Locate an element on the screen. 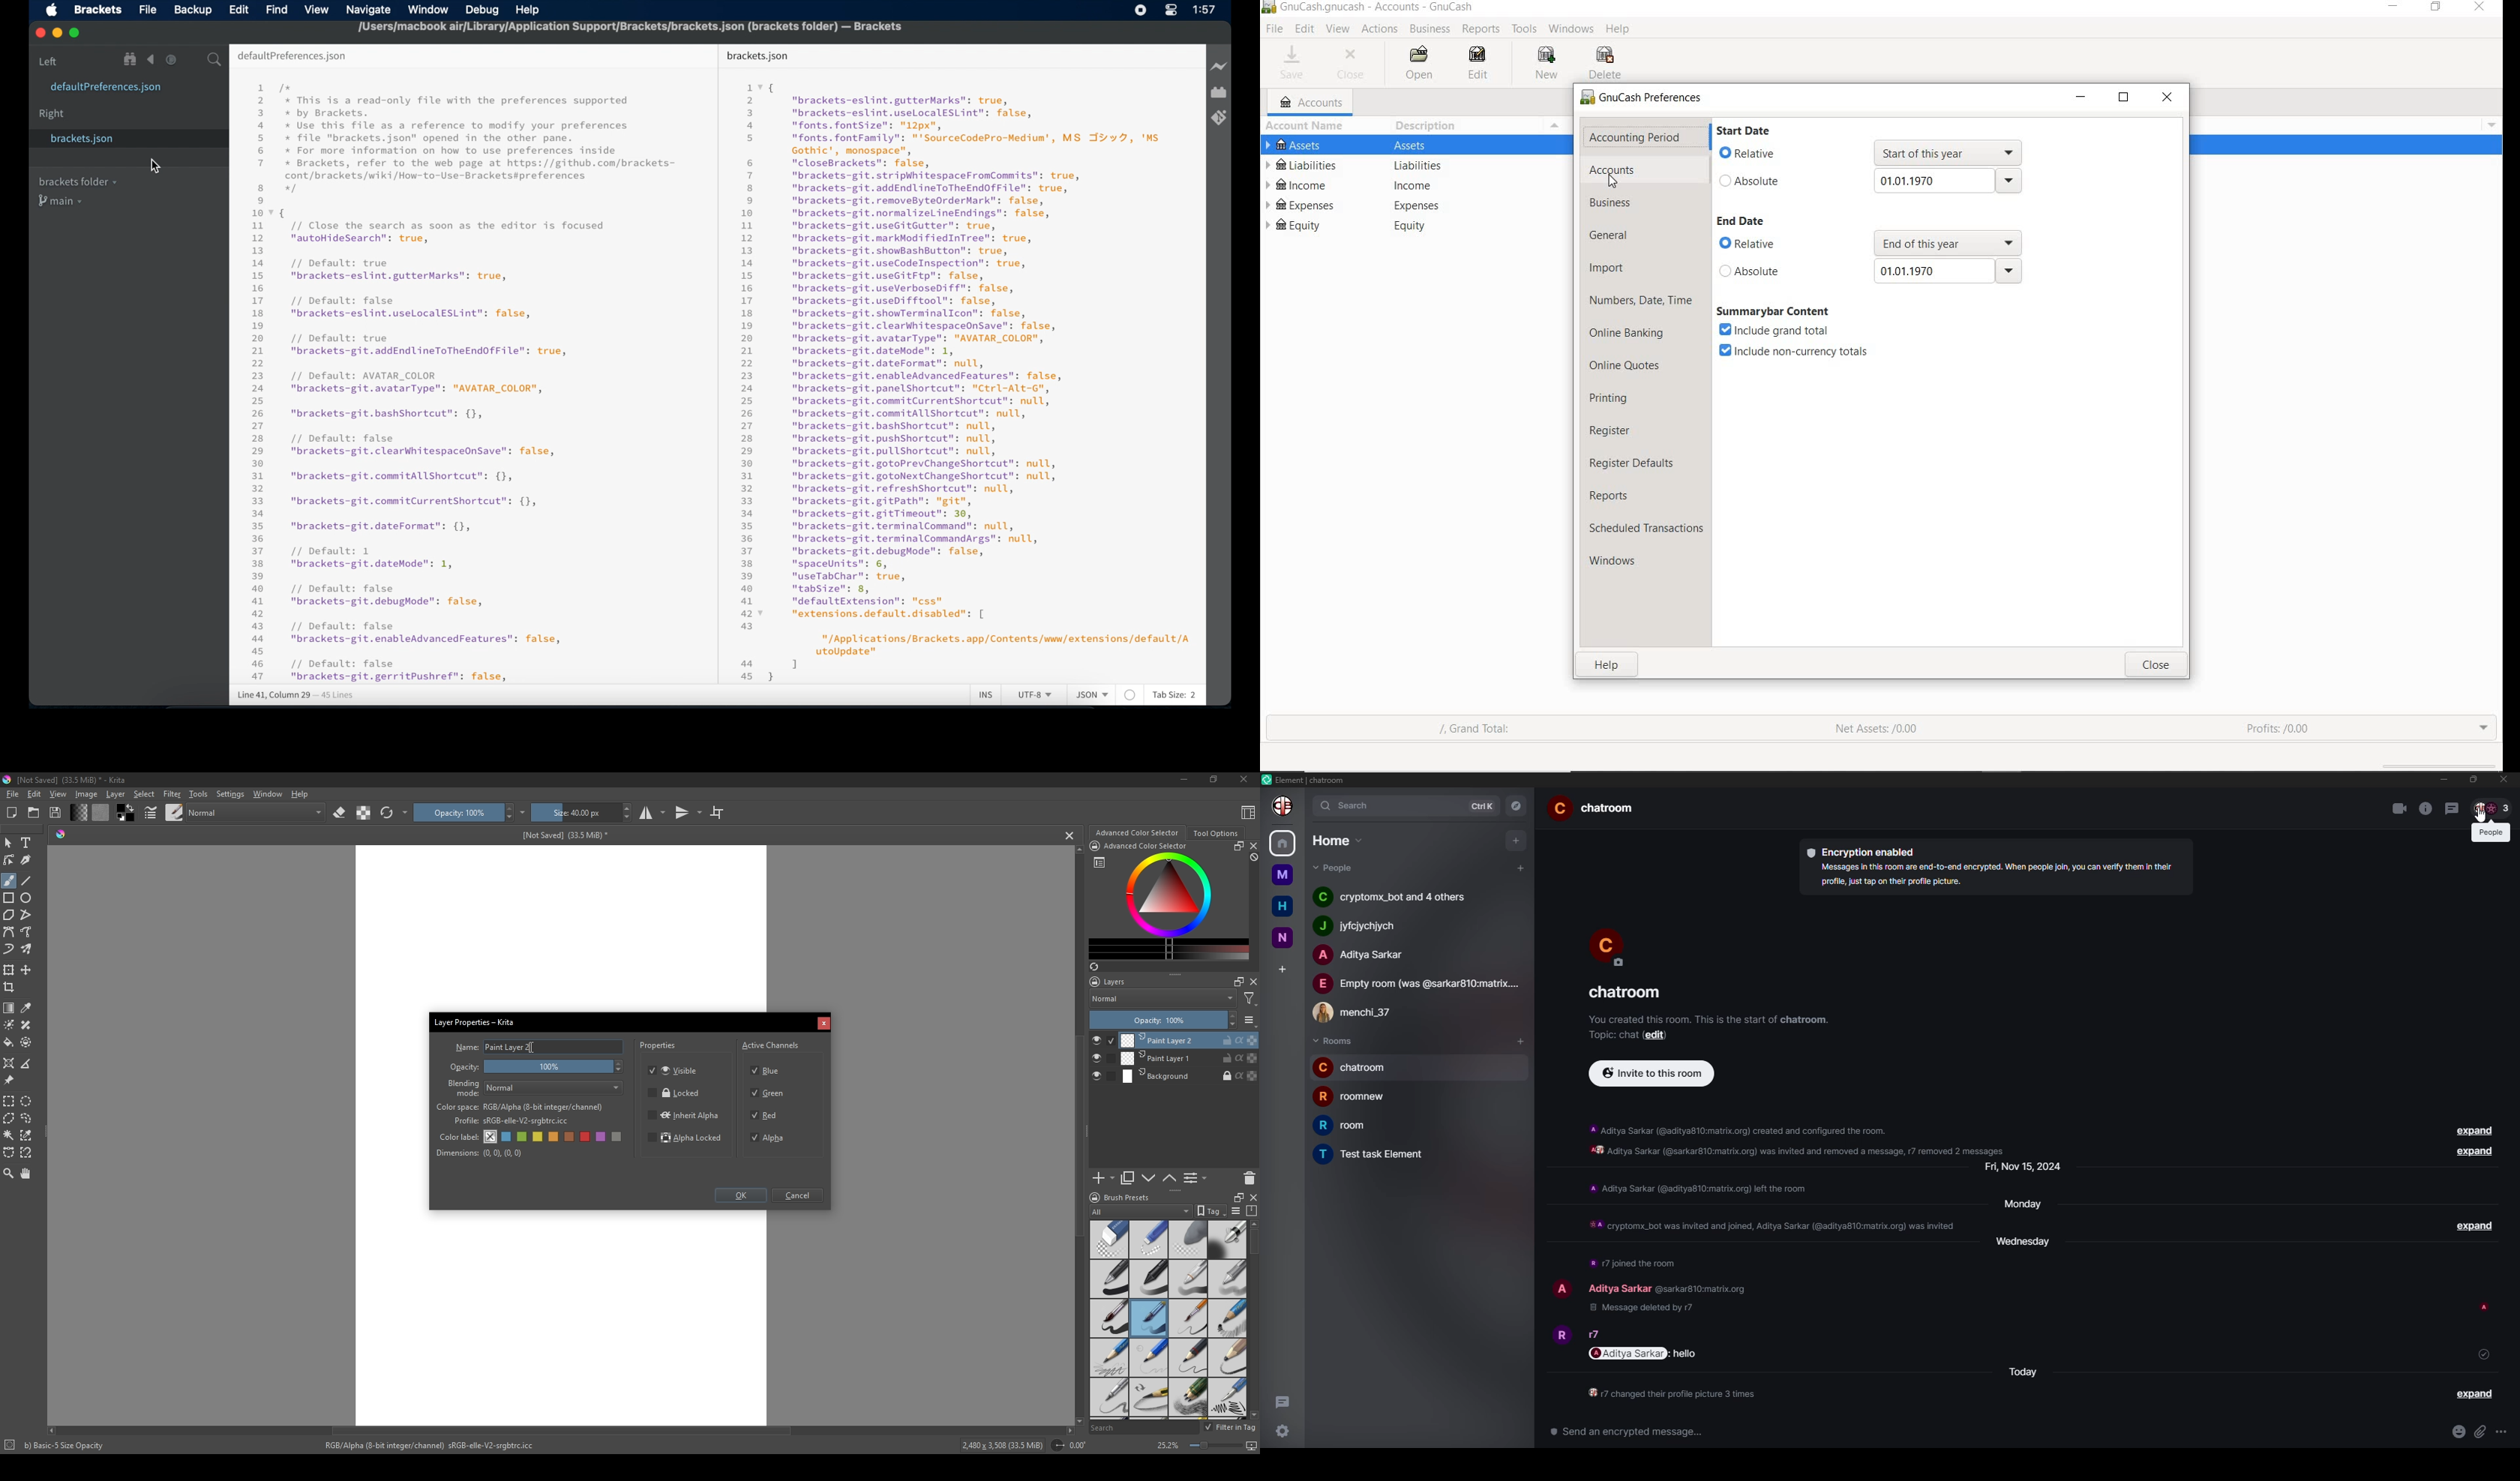 The image size is (2520, 1484). split editor vertical or horizontal is located at coordinates (192, 60).